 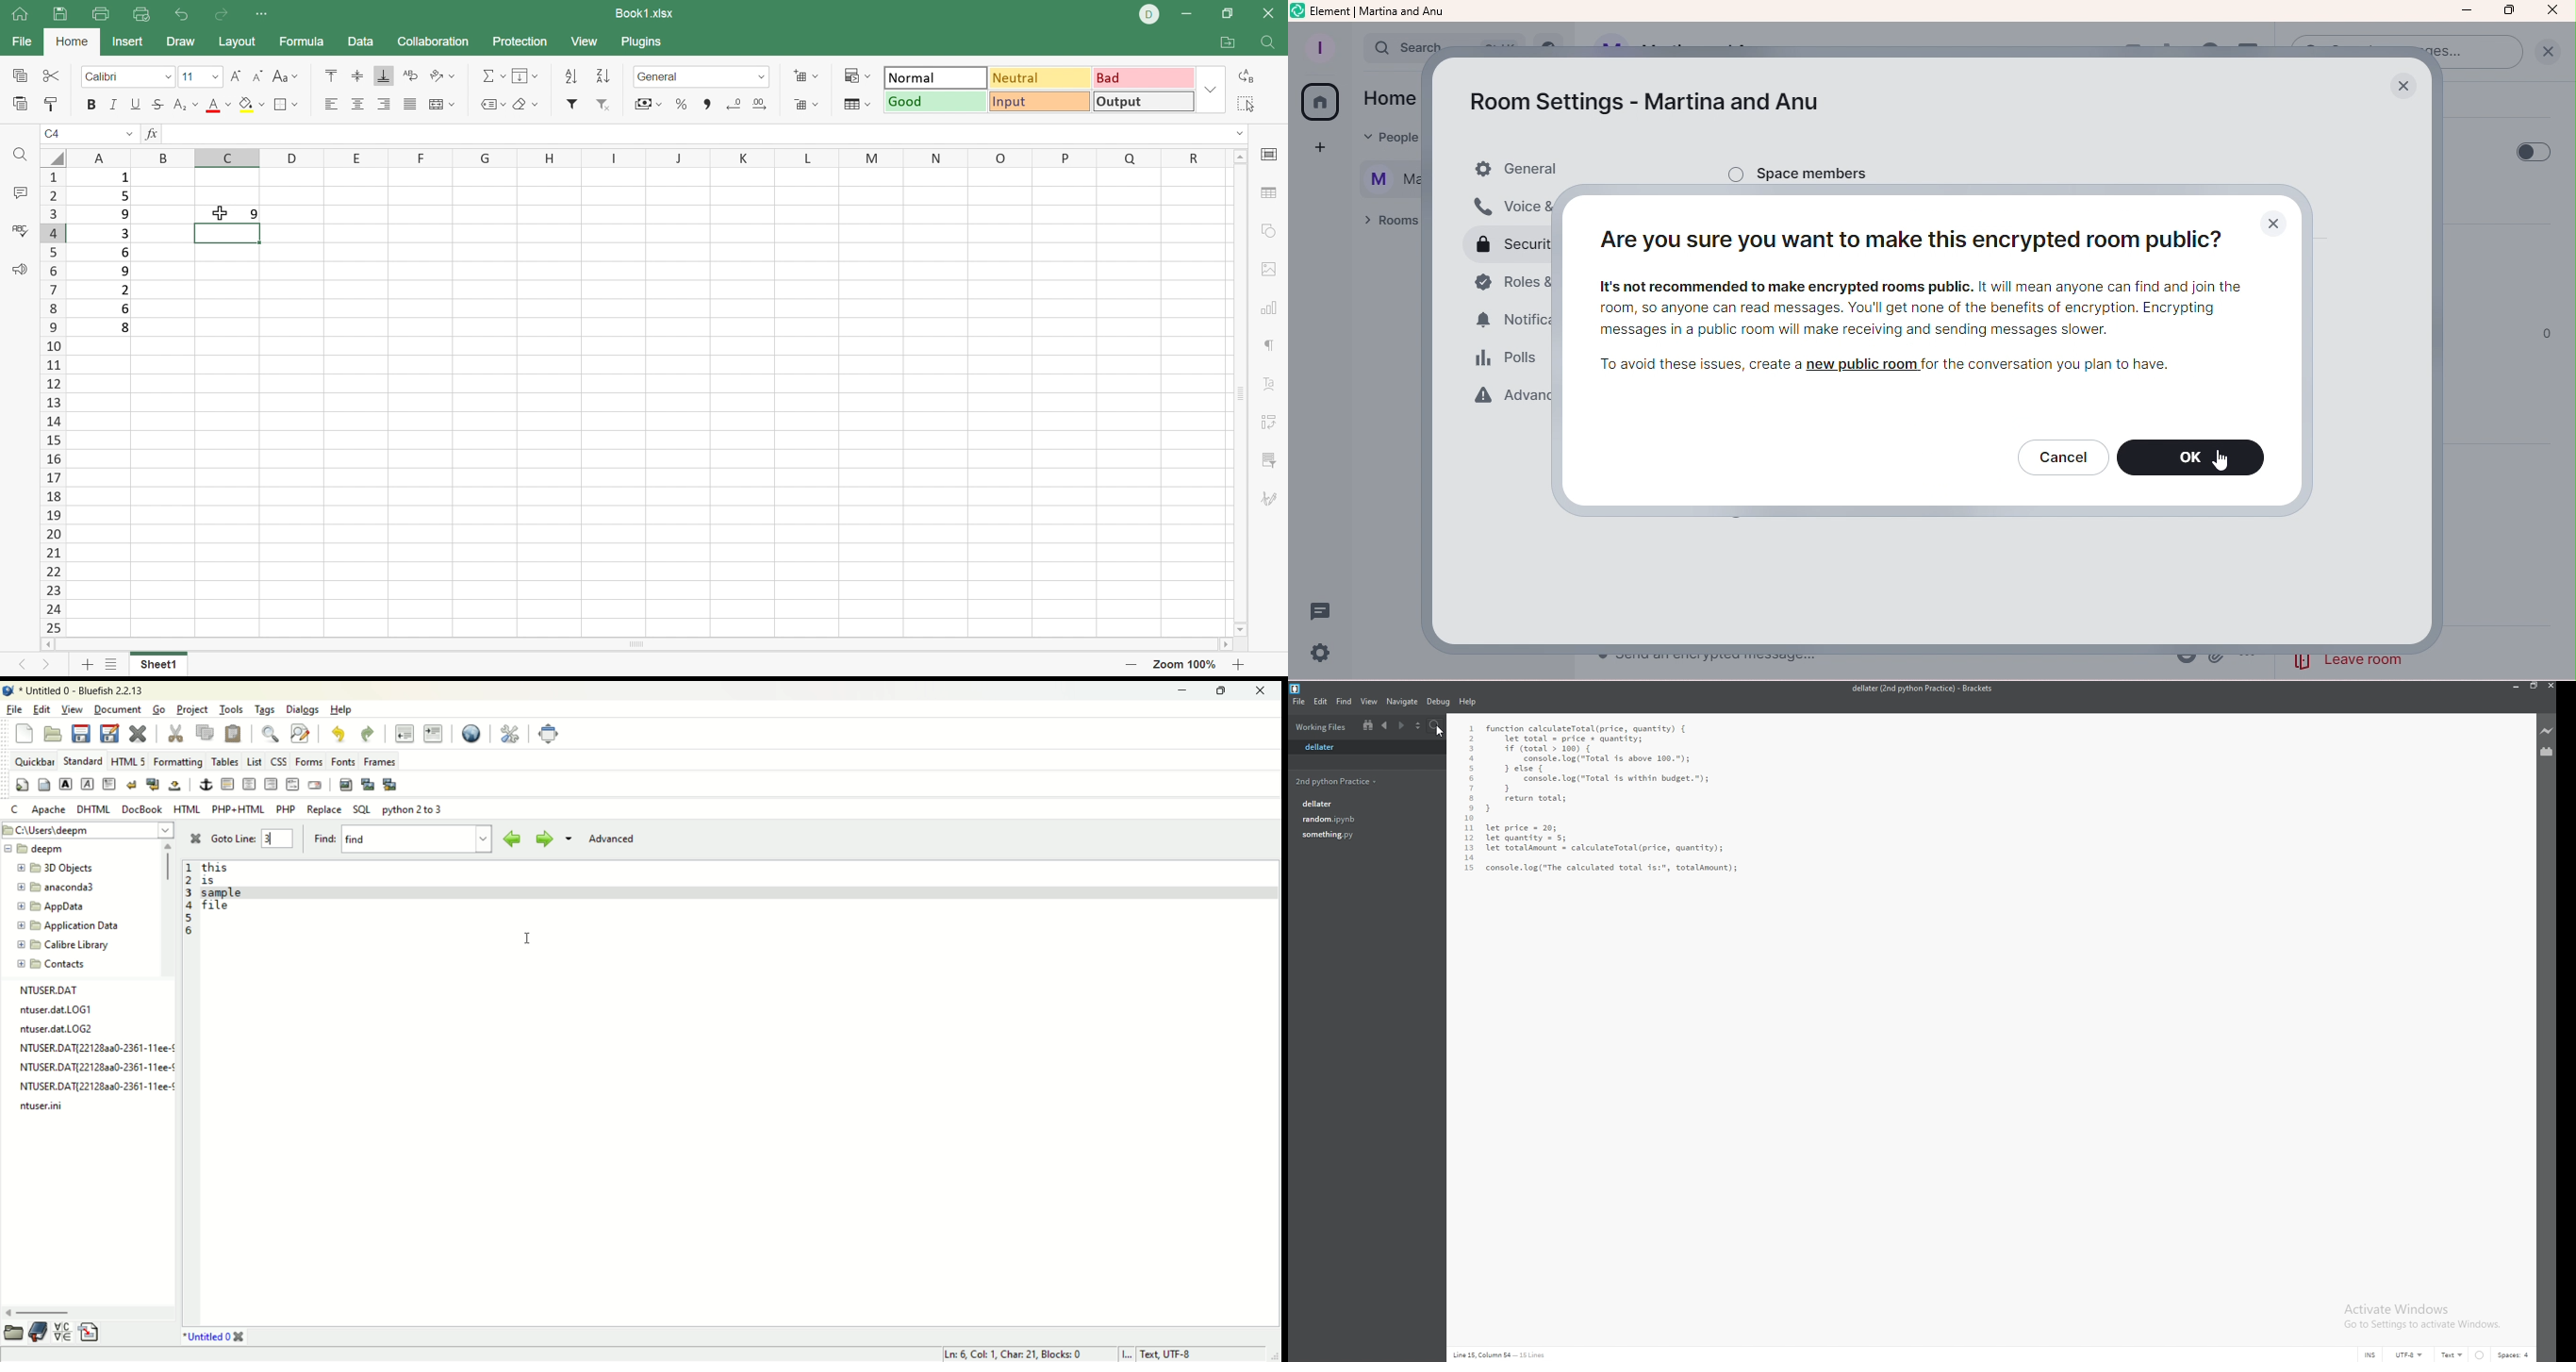 I want to click on 8, so click(x=1472, y=798).